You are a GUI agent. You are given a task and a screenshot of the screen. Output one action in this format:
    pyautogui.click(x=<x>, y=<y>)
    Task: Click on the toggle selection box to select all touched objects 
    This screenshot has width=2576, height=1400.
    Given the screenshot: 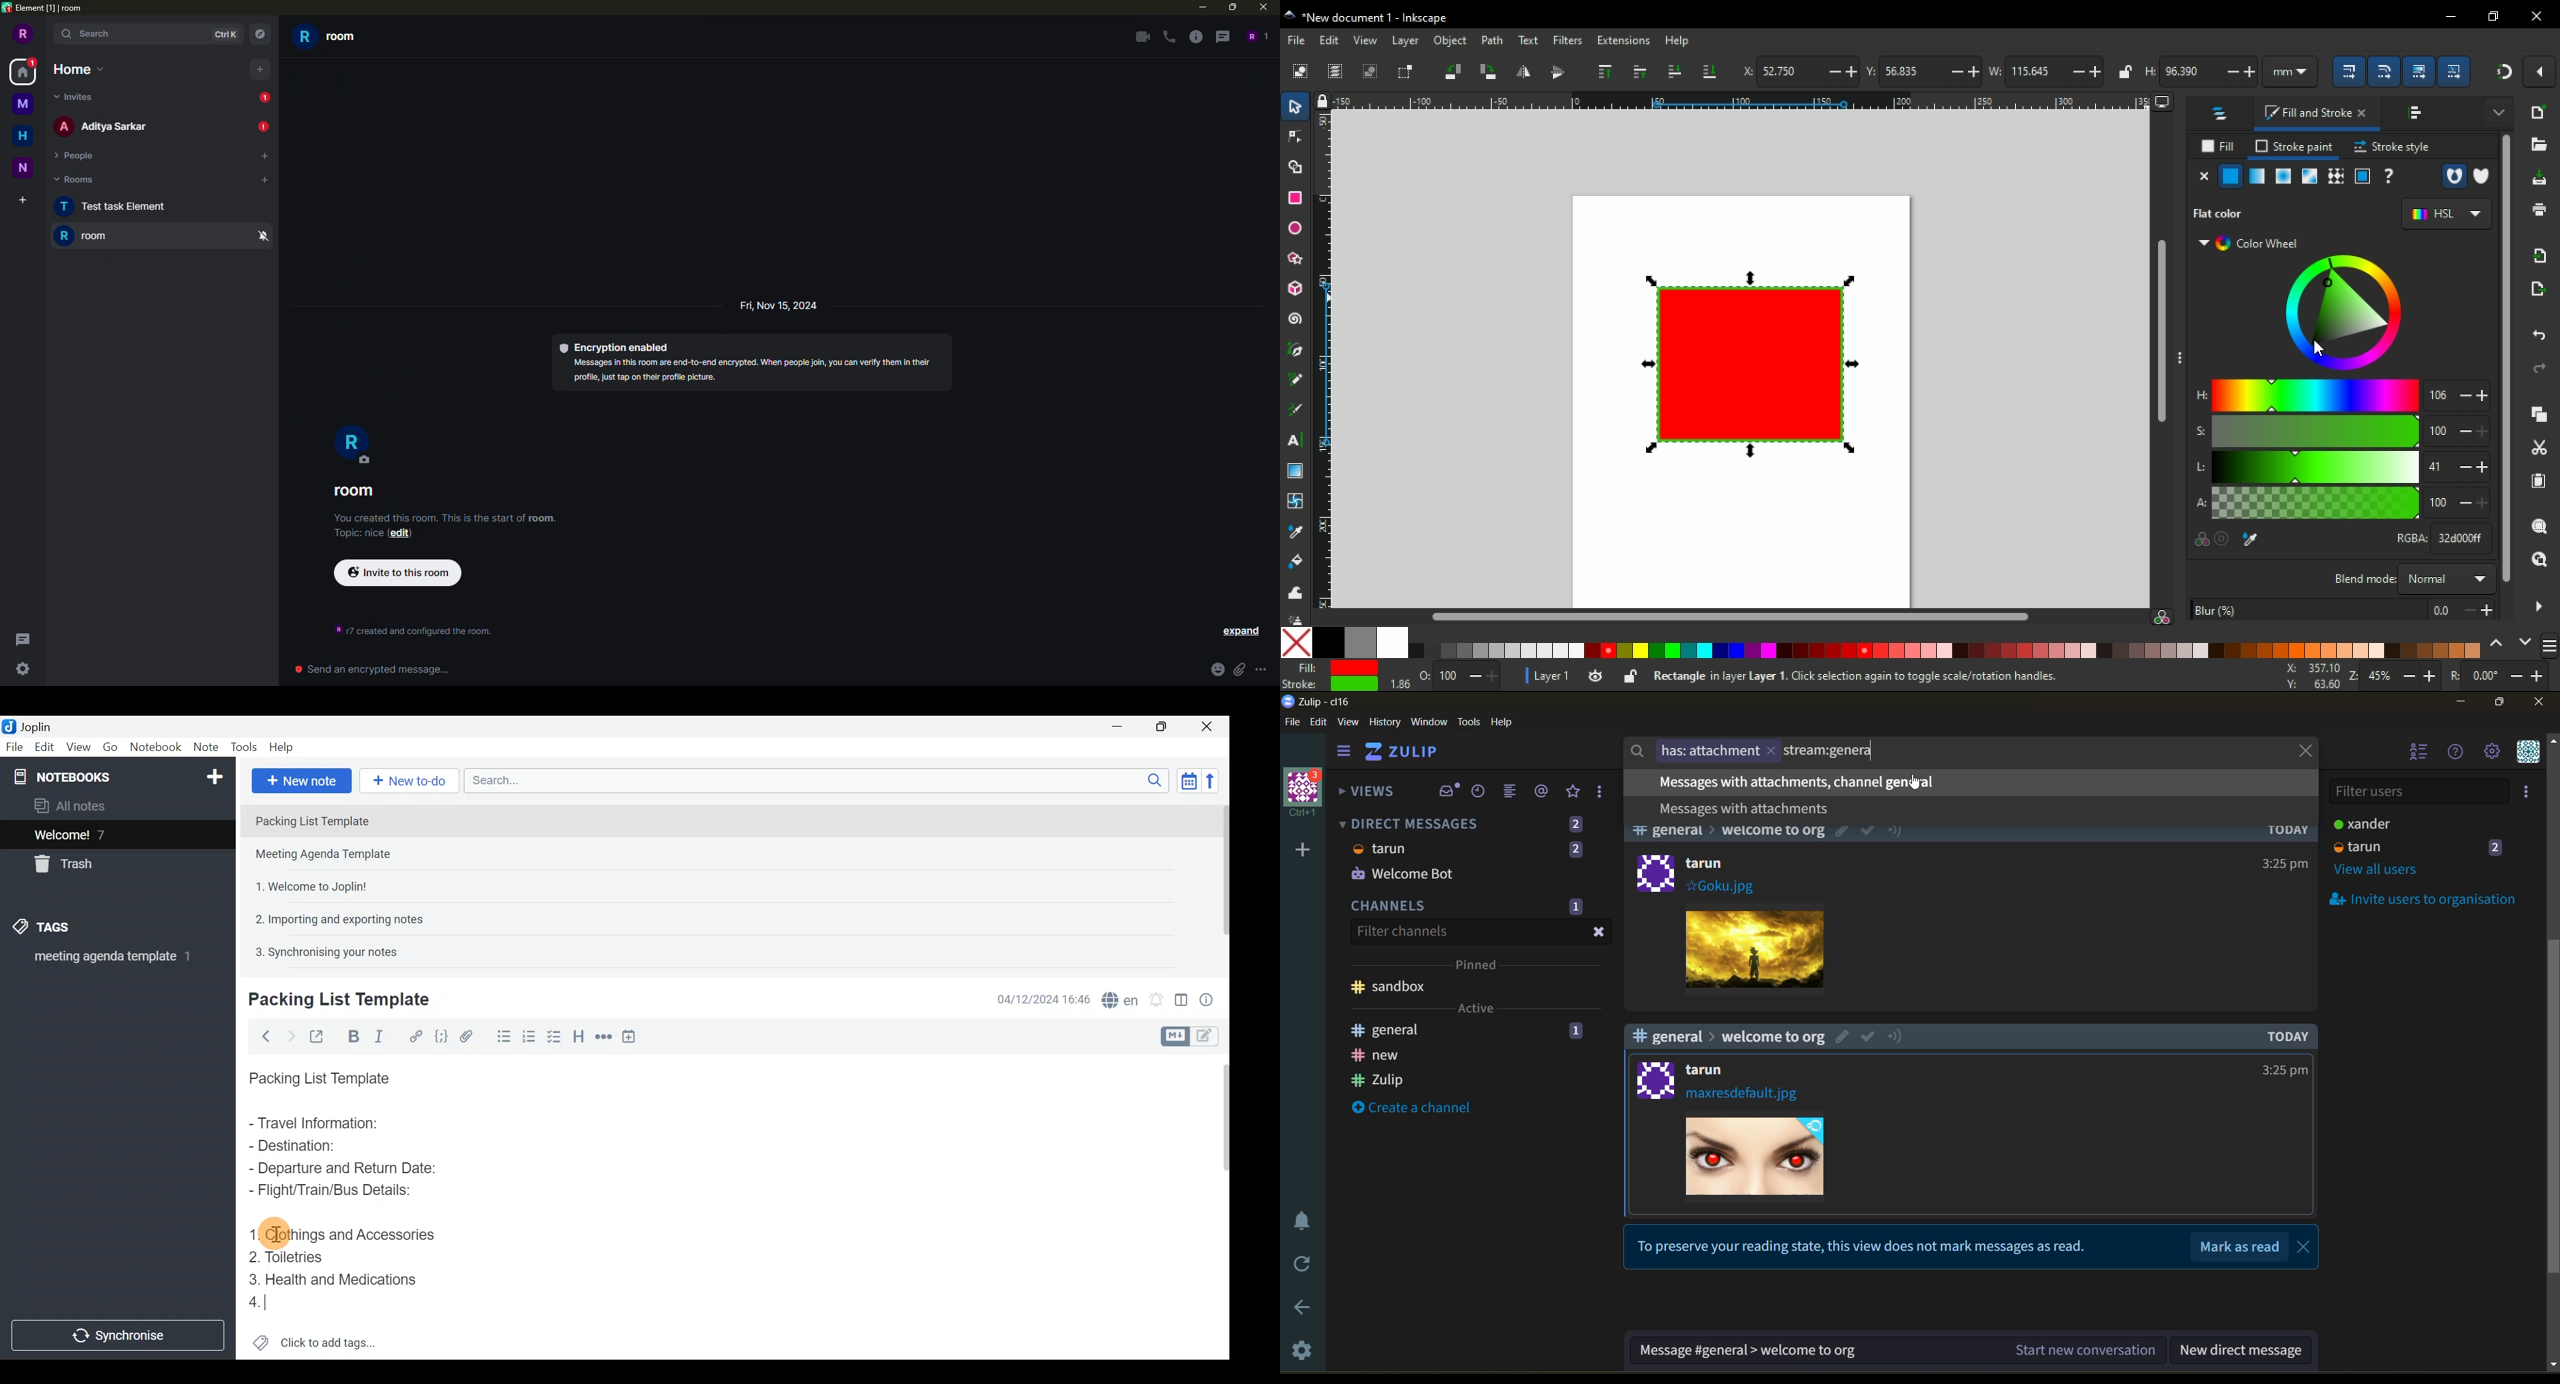 What is the action you would take?
    pyautogui.click(x=1405, y=72)
    